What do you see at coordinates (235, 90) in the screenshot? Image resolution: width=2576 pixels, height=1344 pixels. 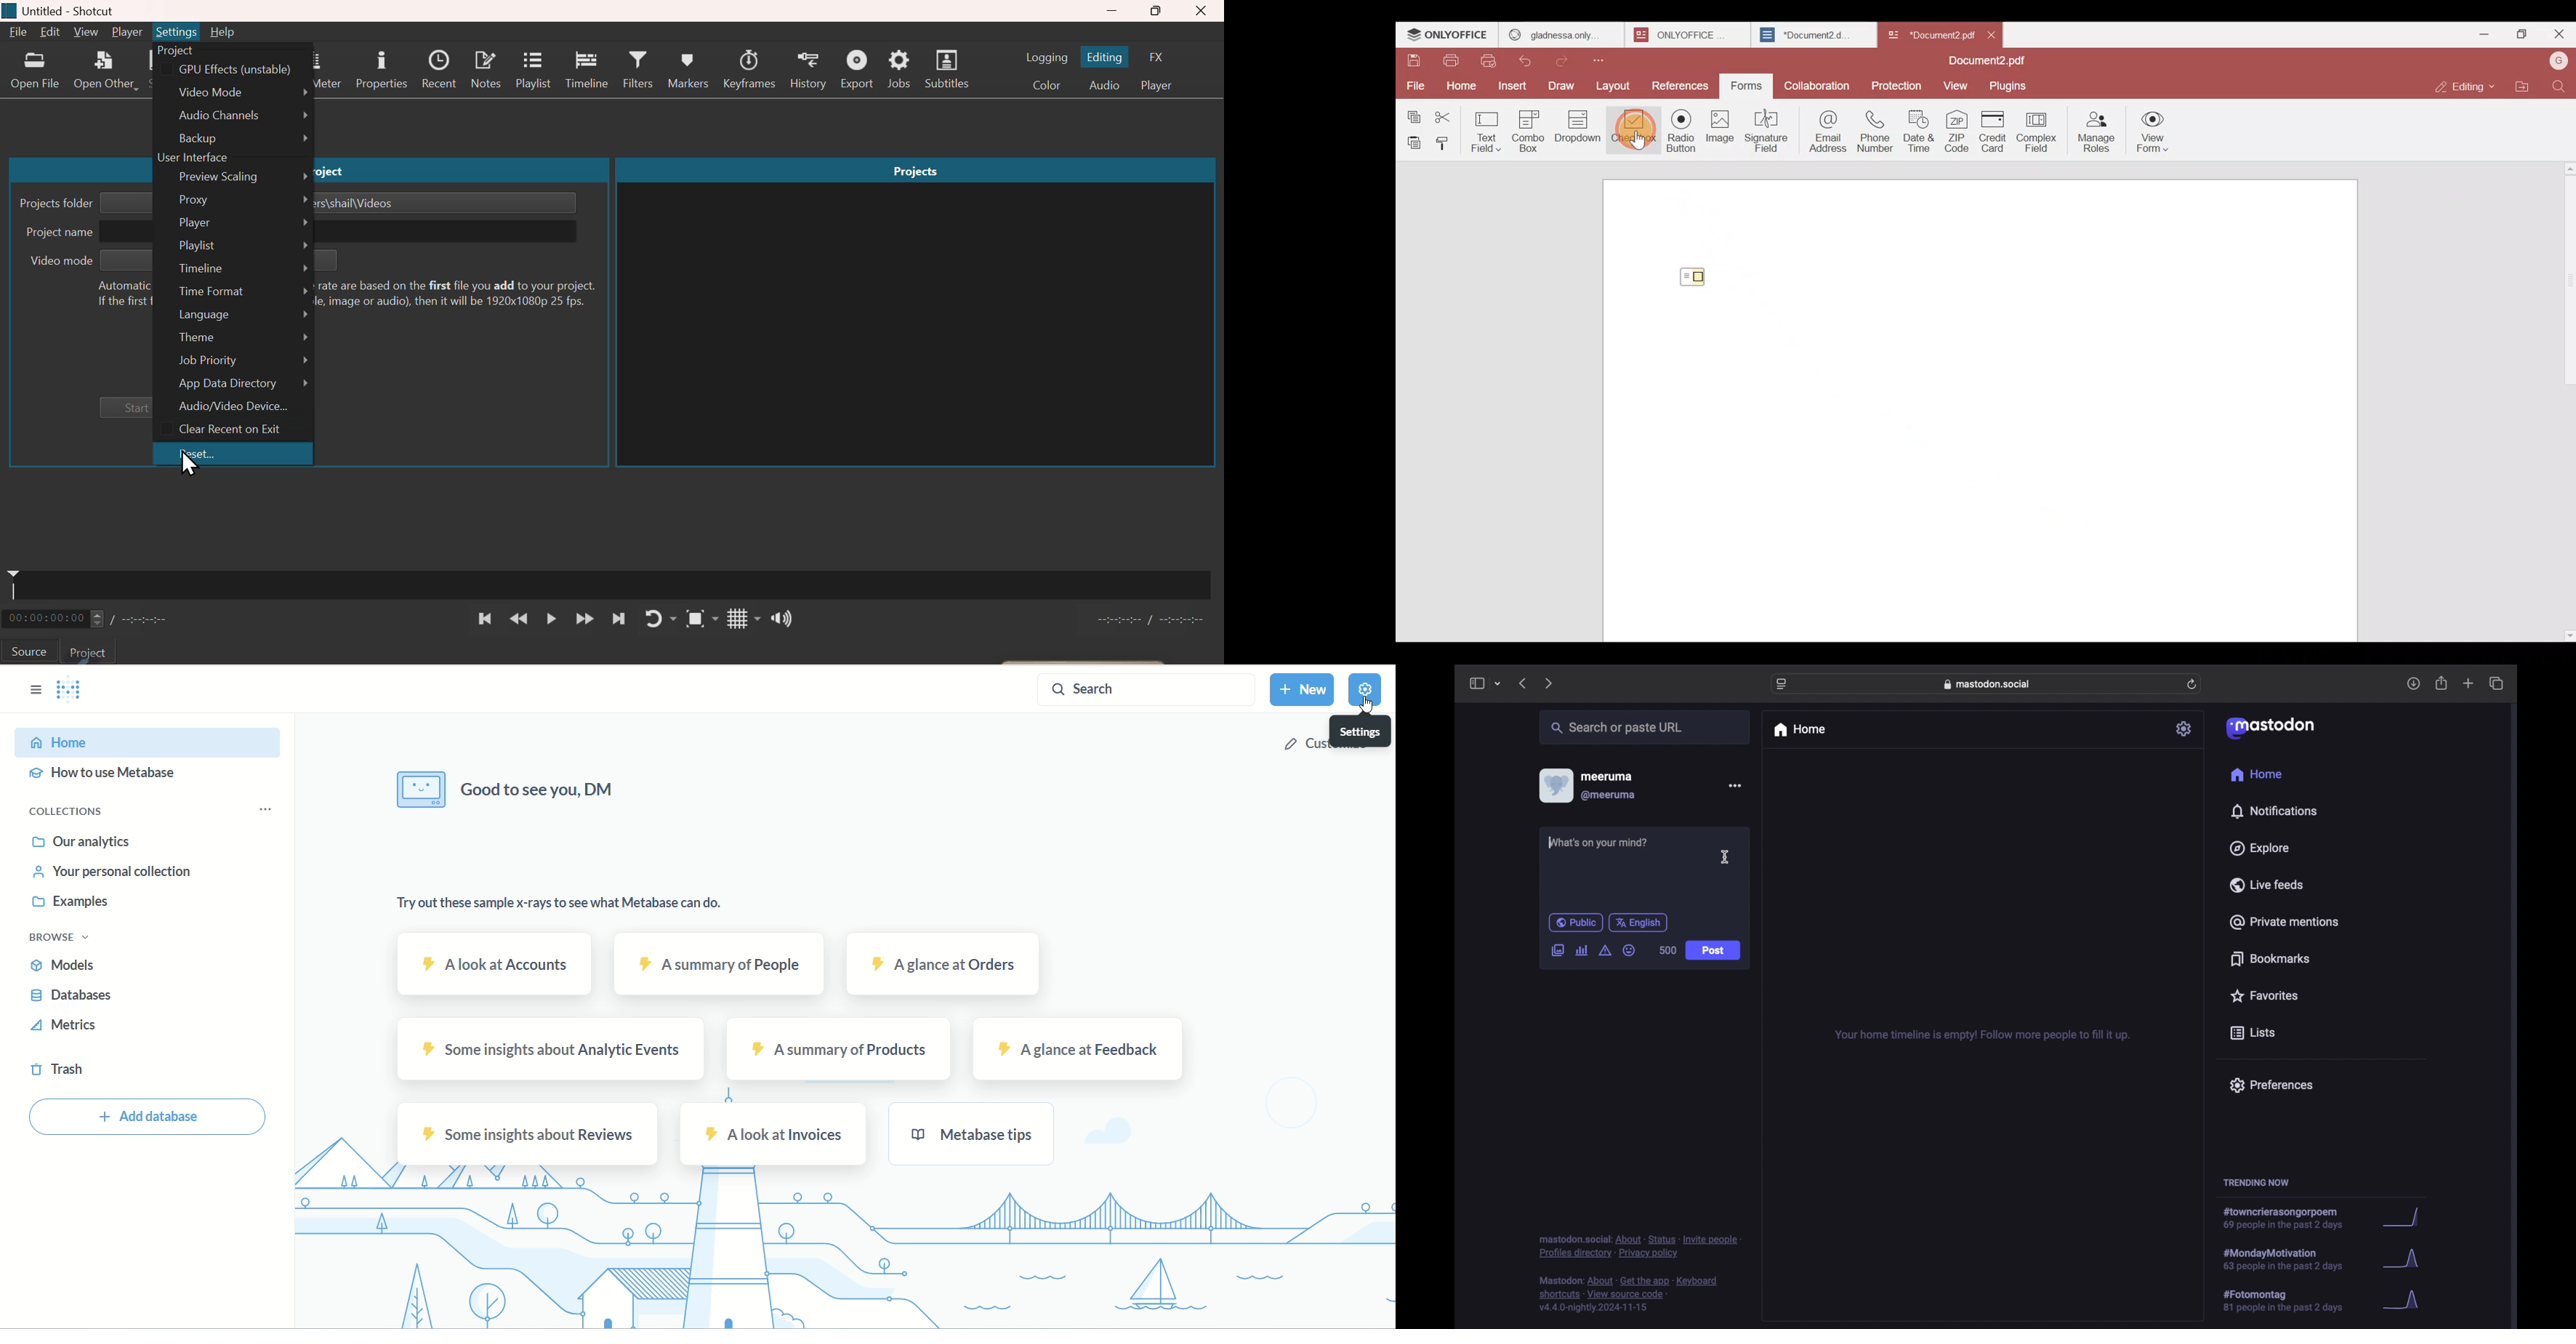 I see `Video mode` at bounding box center [235, 90].